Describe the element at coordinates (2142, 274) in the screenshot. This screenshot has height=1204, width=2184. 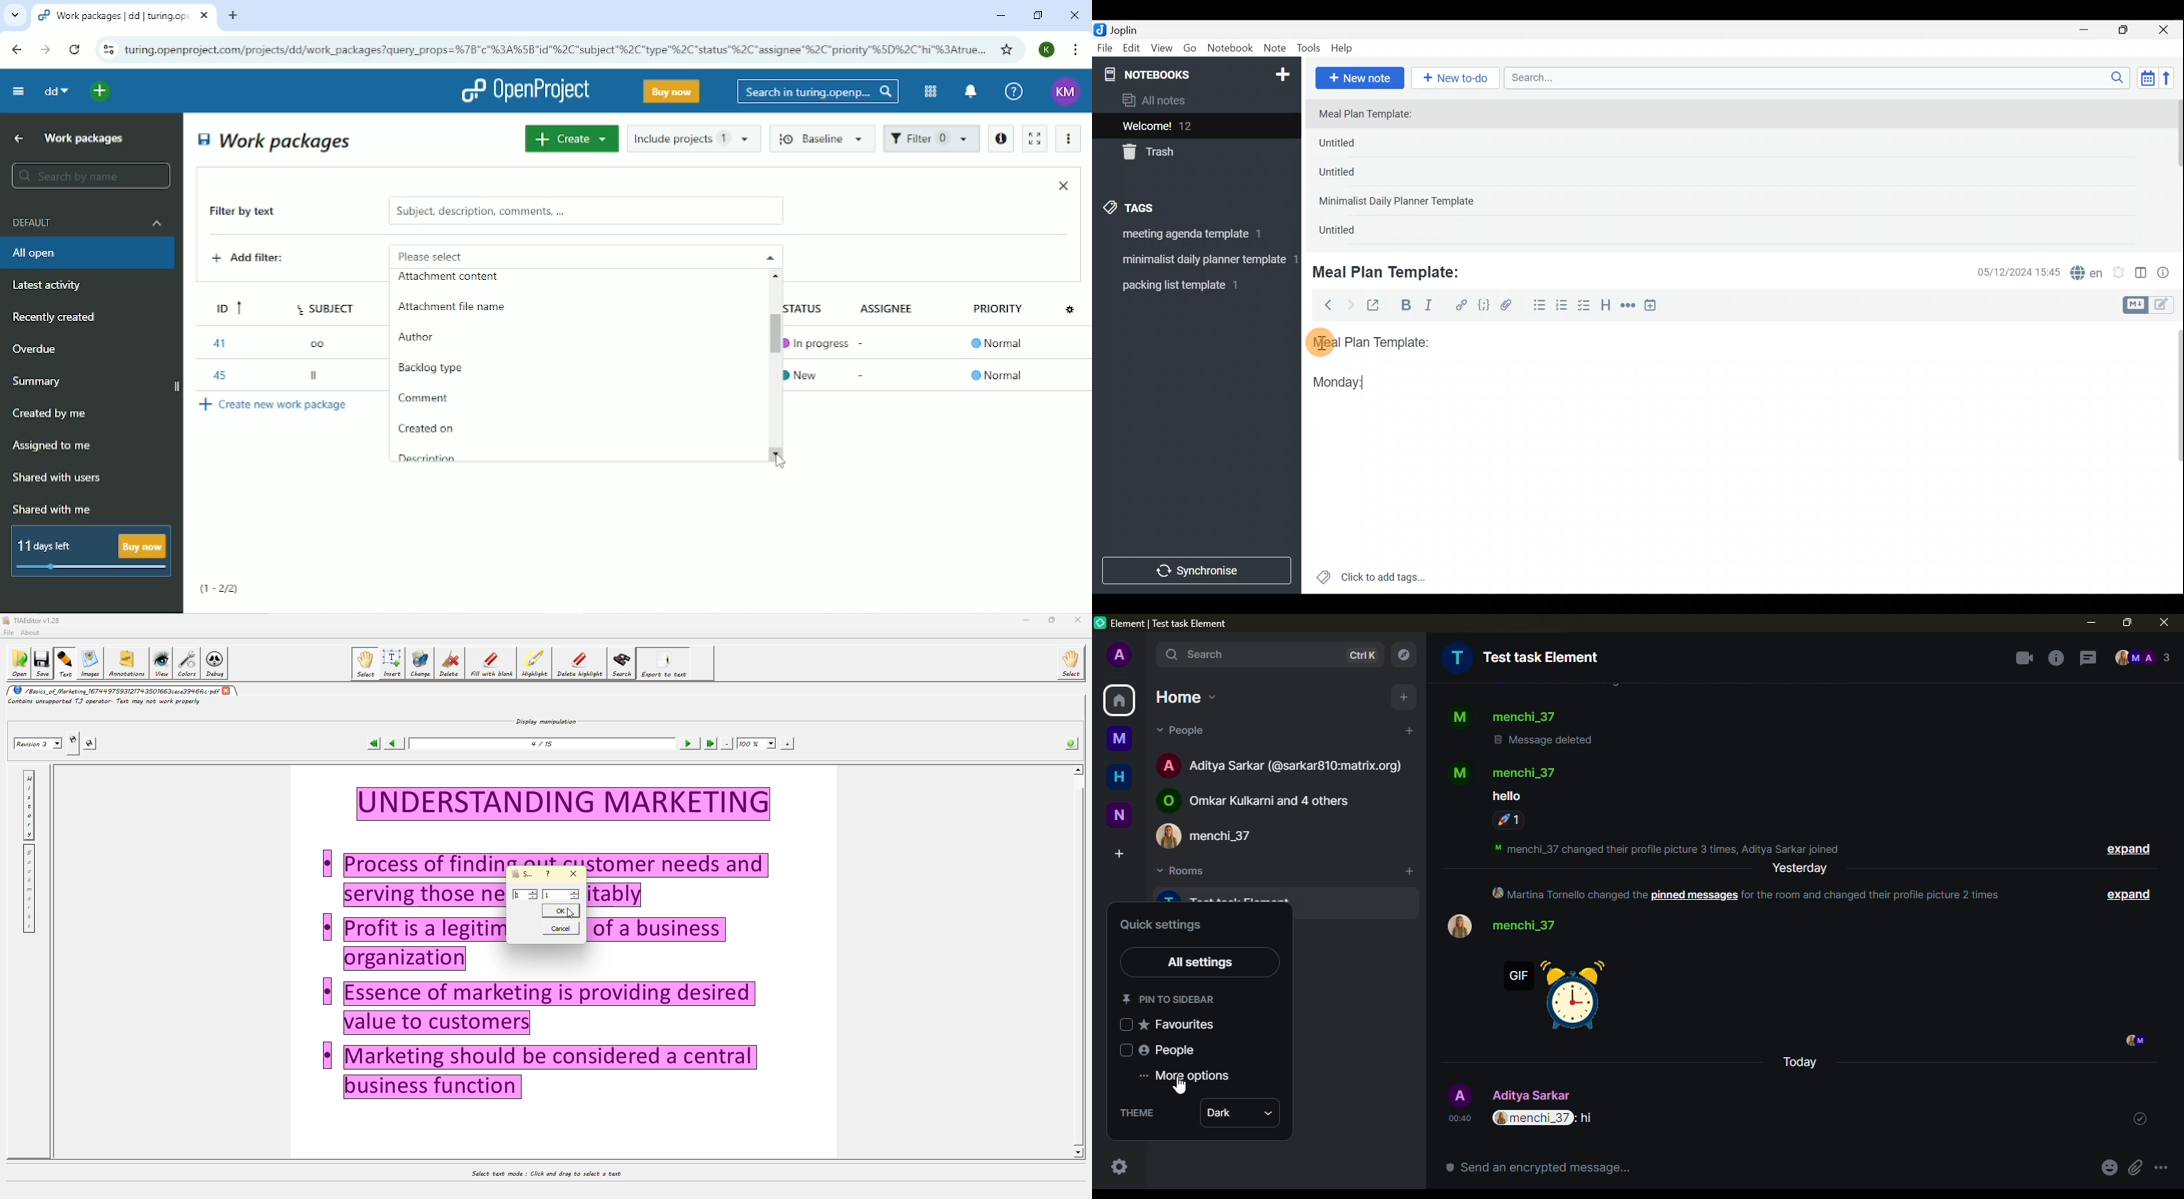
I see `Toggle editor layout` at that location.